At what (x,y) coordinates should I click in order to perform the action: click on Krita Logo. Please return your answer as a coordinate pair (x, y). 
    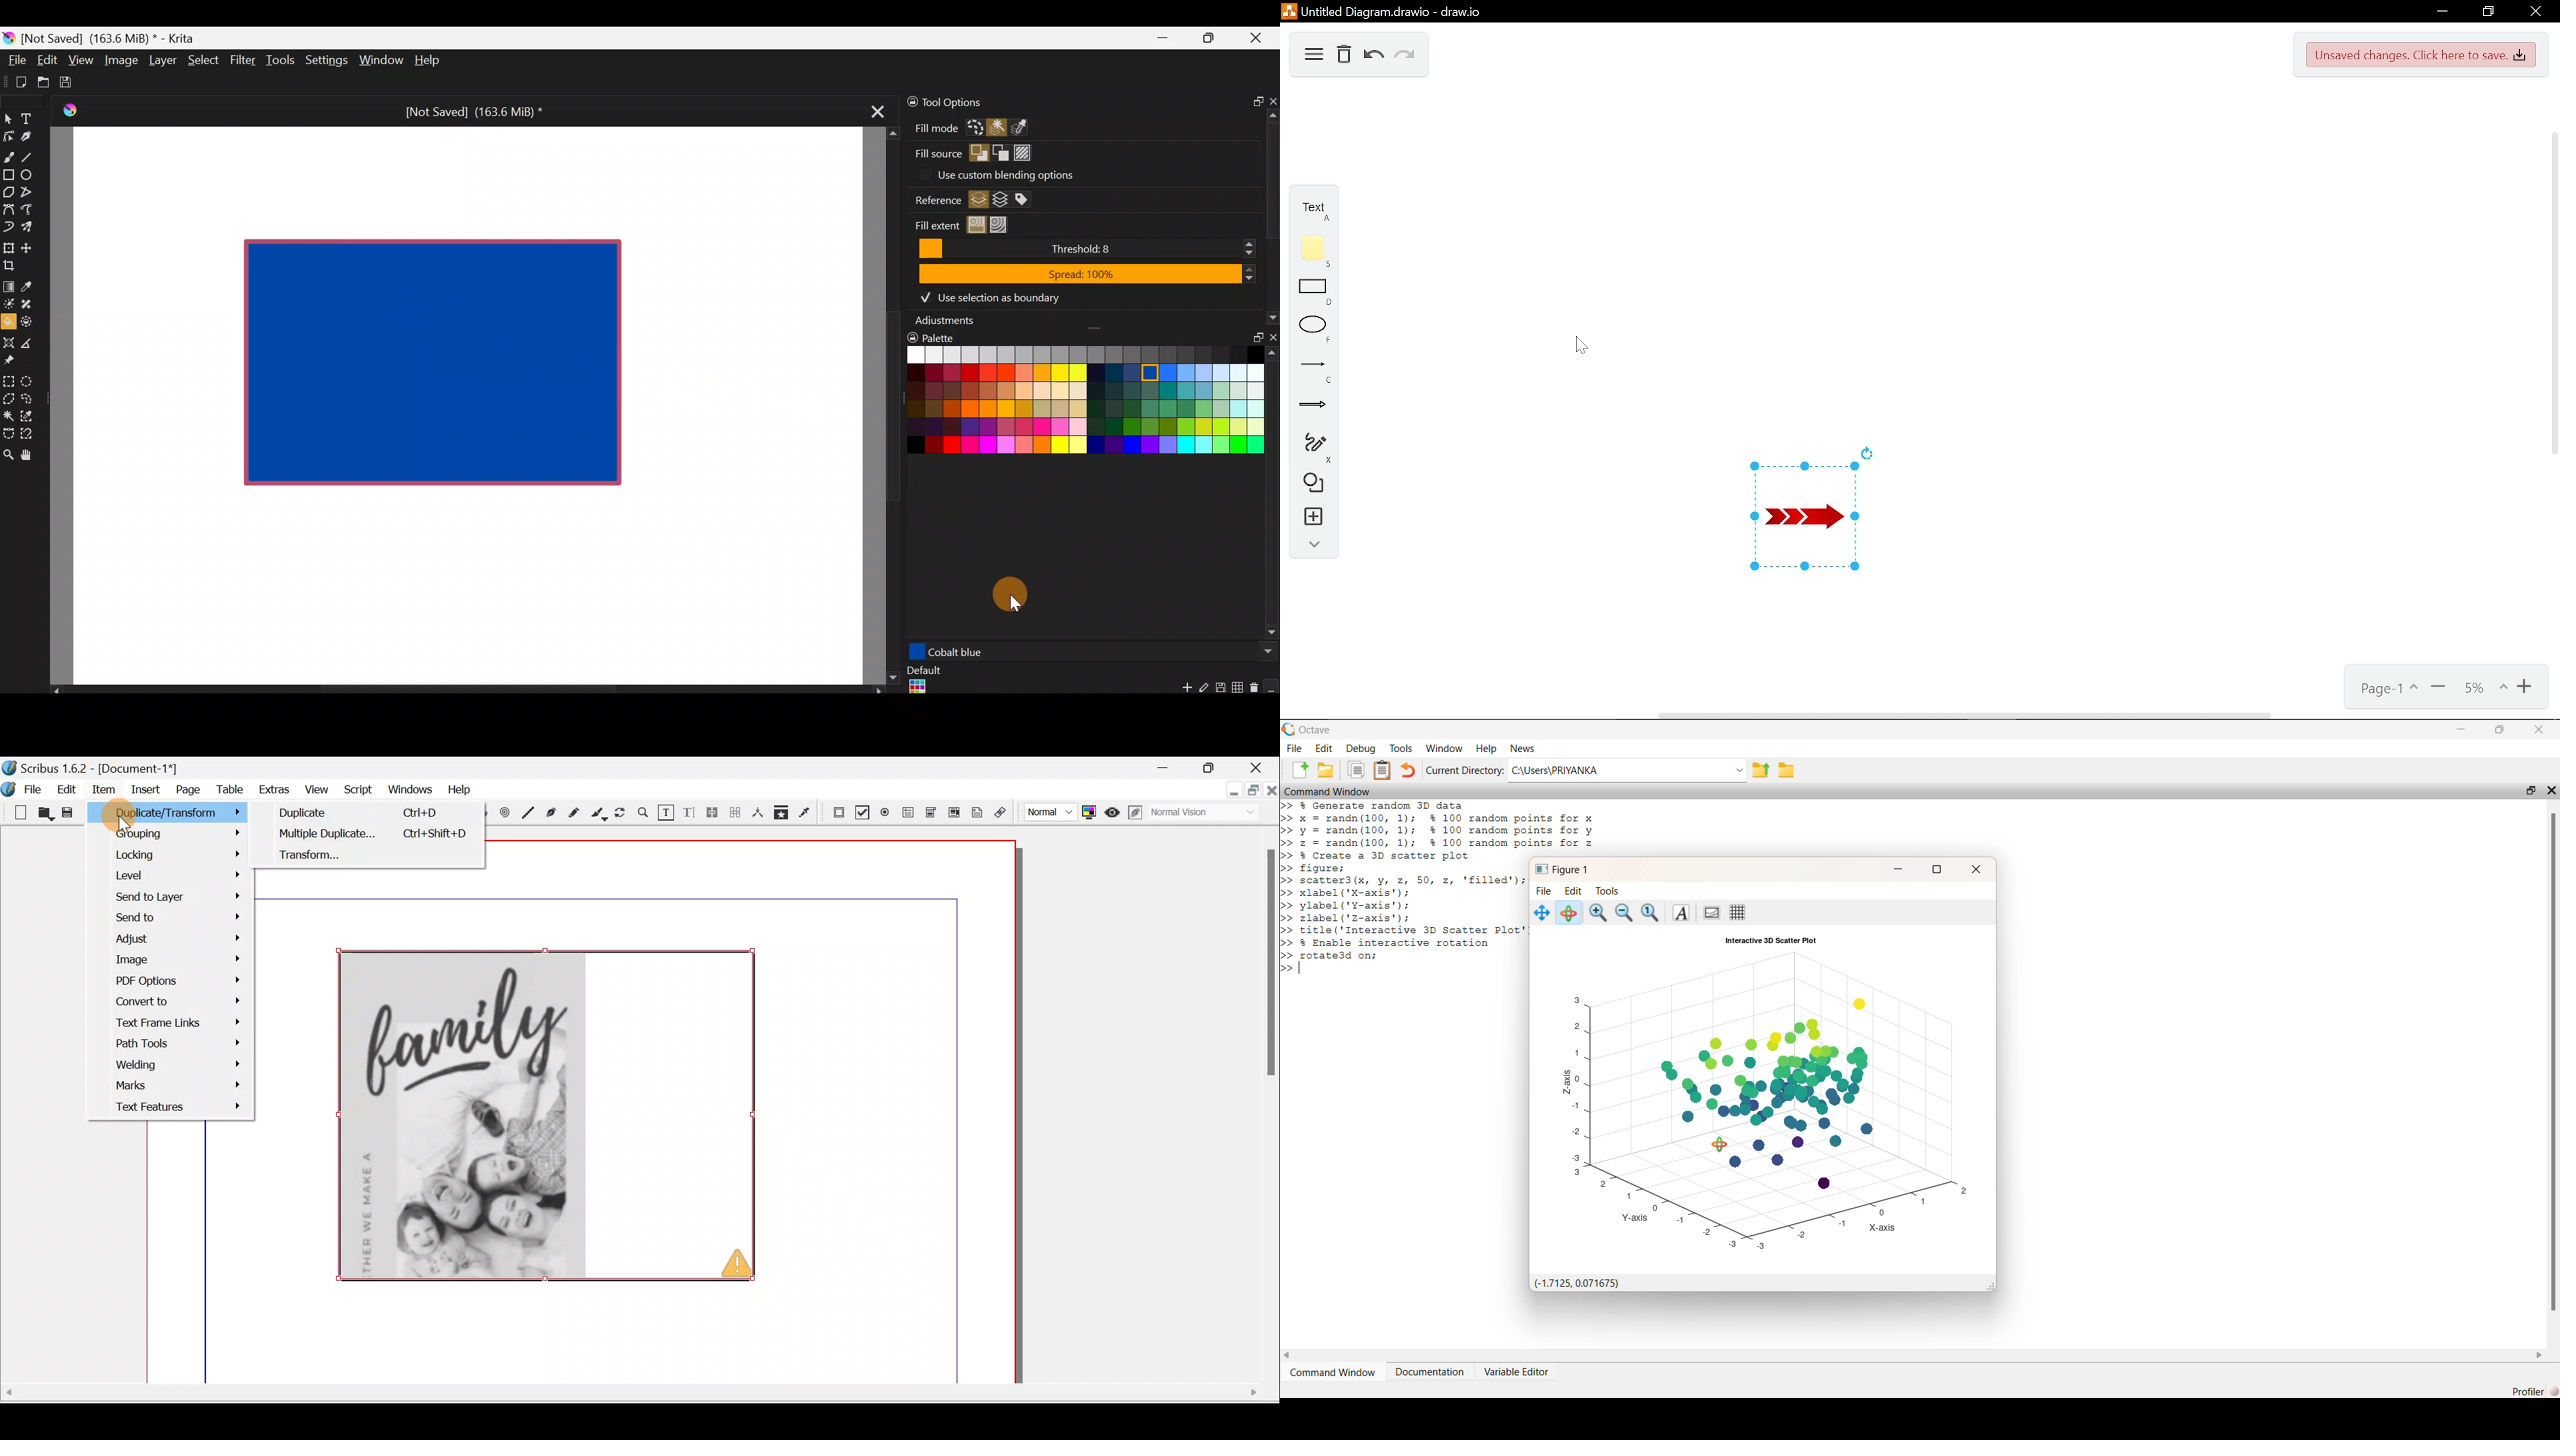
    Looking at the image, I should click on (70, 109).